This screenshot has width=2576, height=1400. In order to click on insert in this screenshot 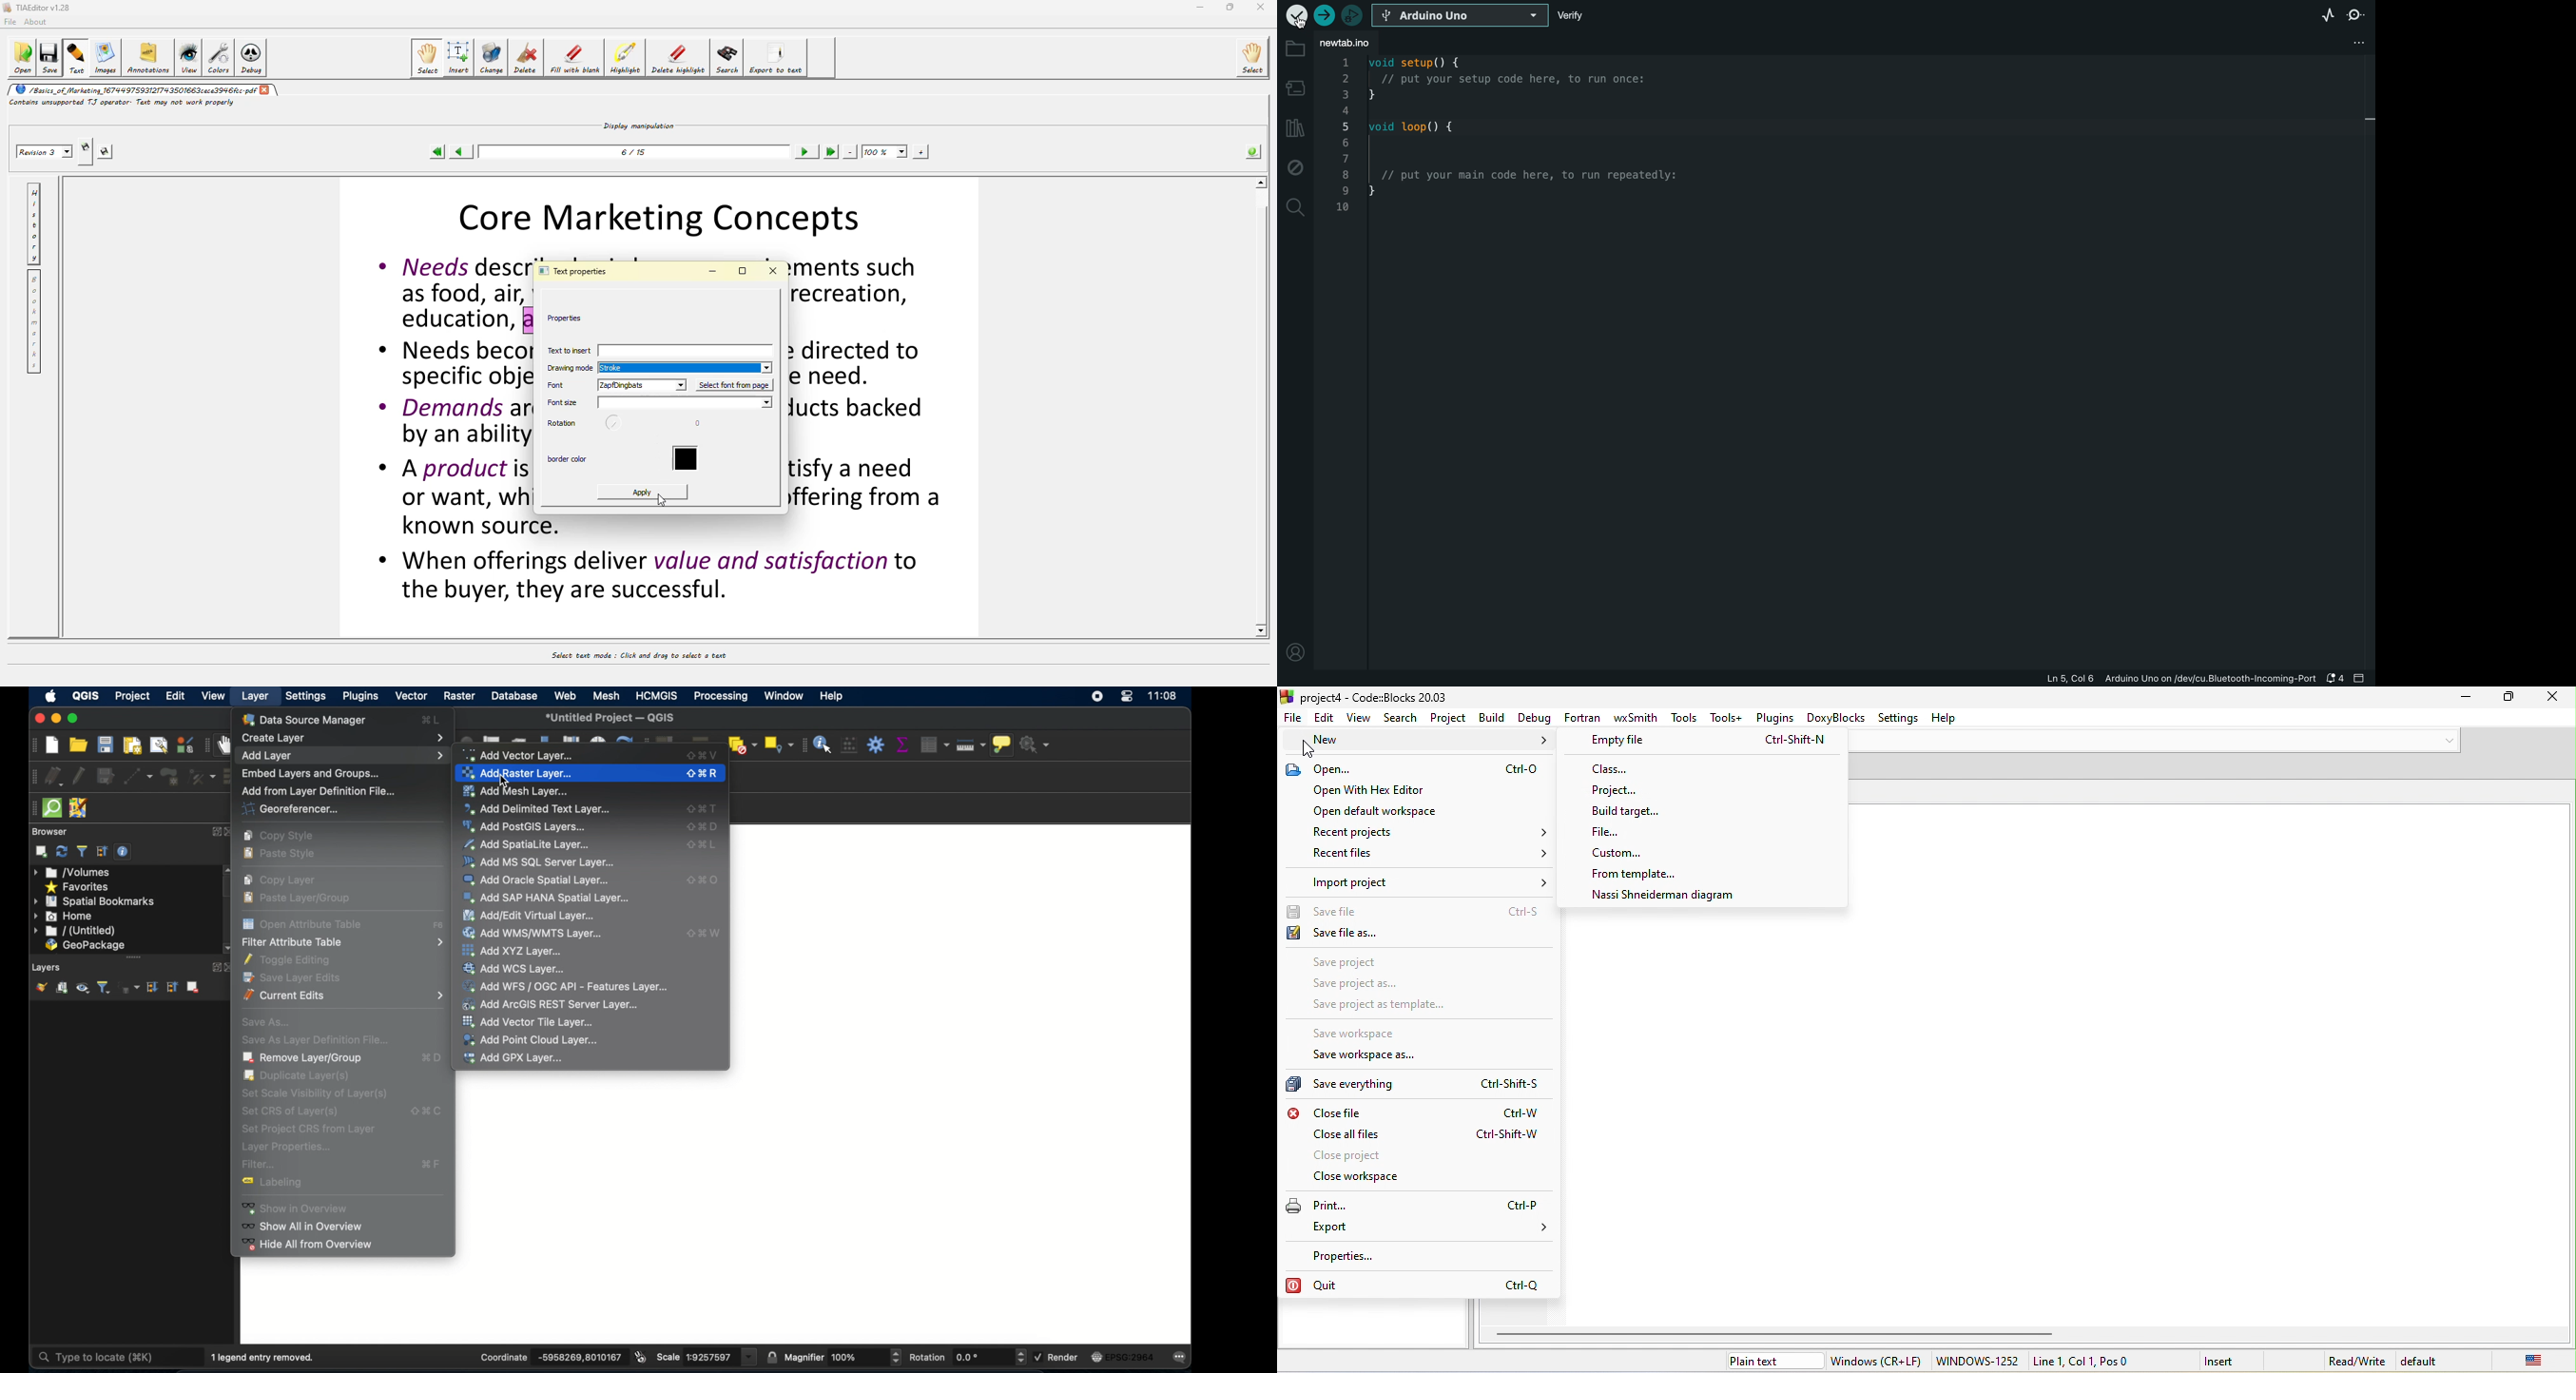, I will do `click(2231, 1360)`.